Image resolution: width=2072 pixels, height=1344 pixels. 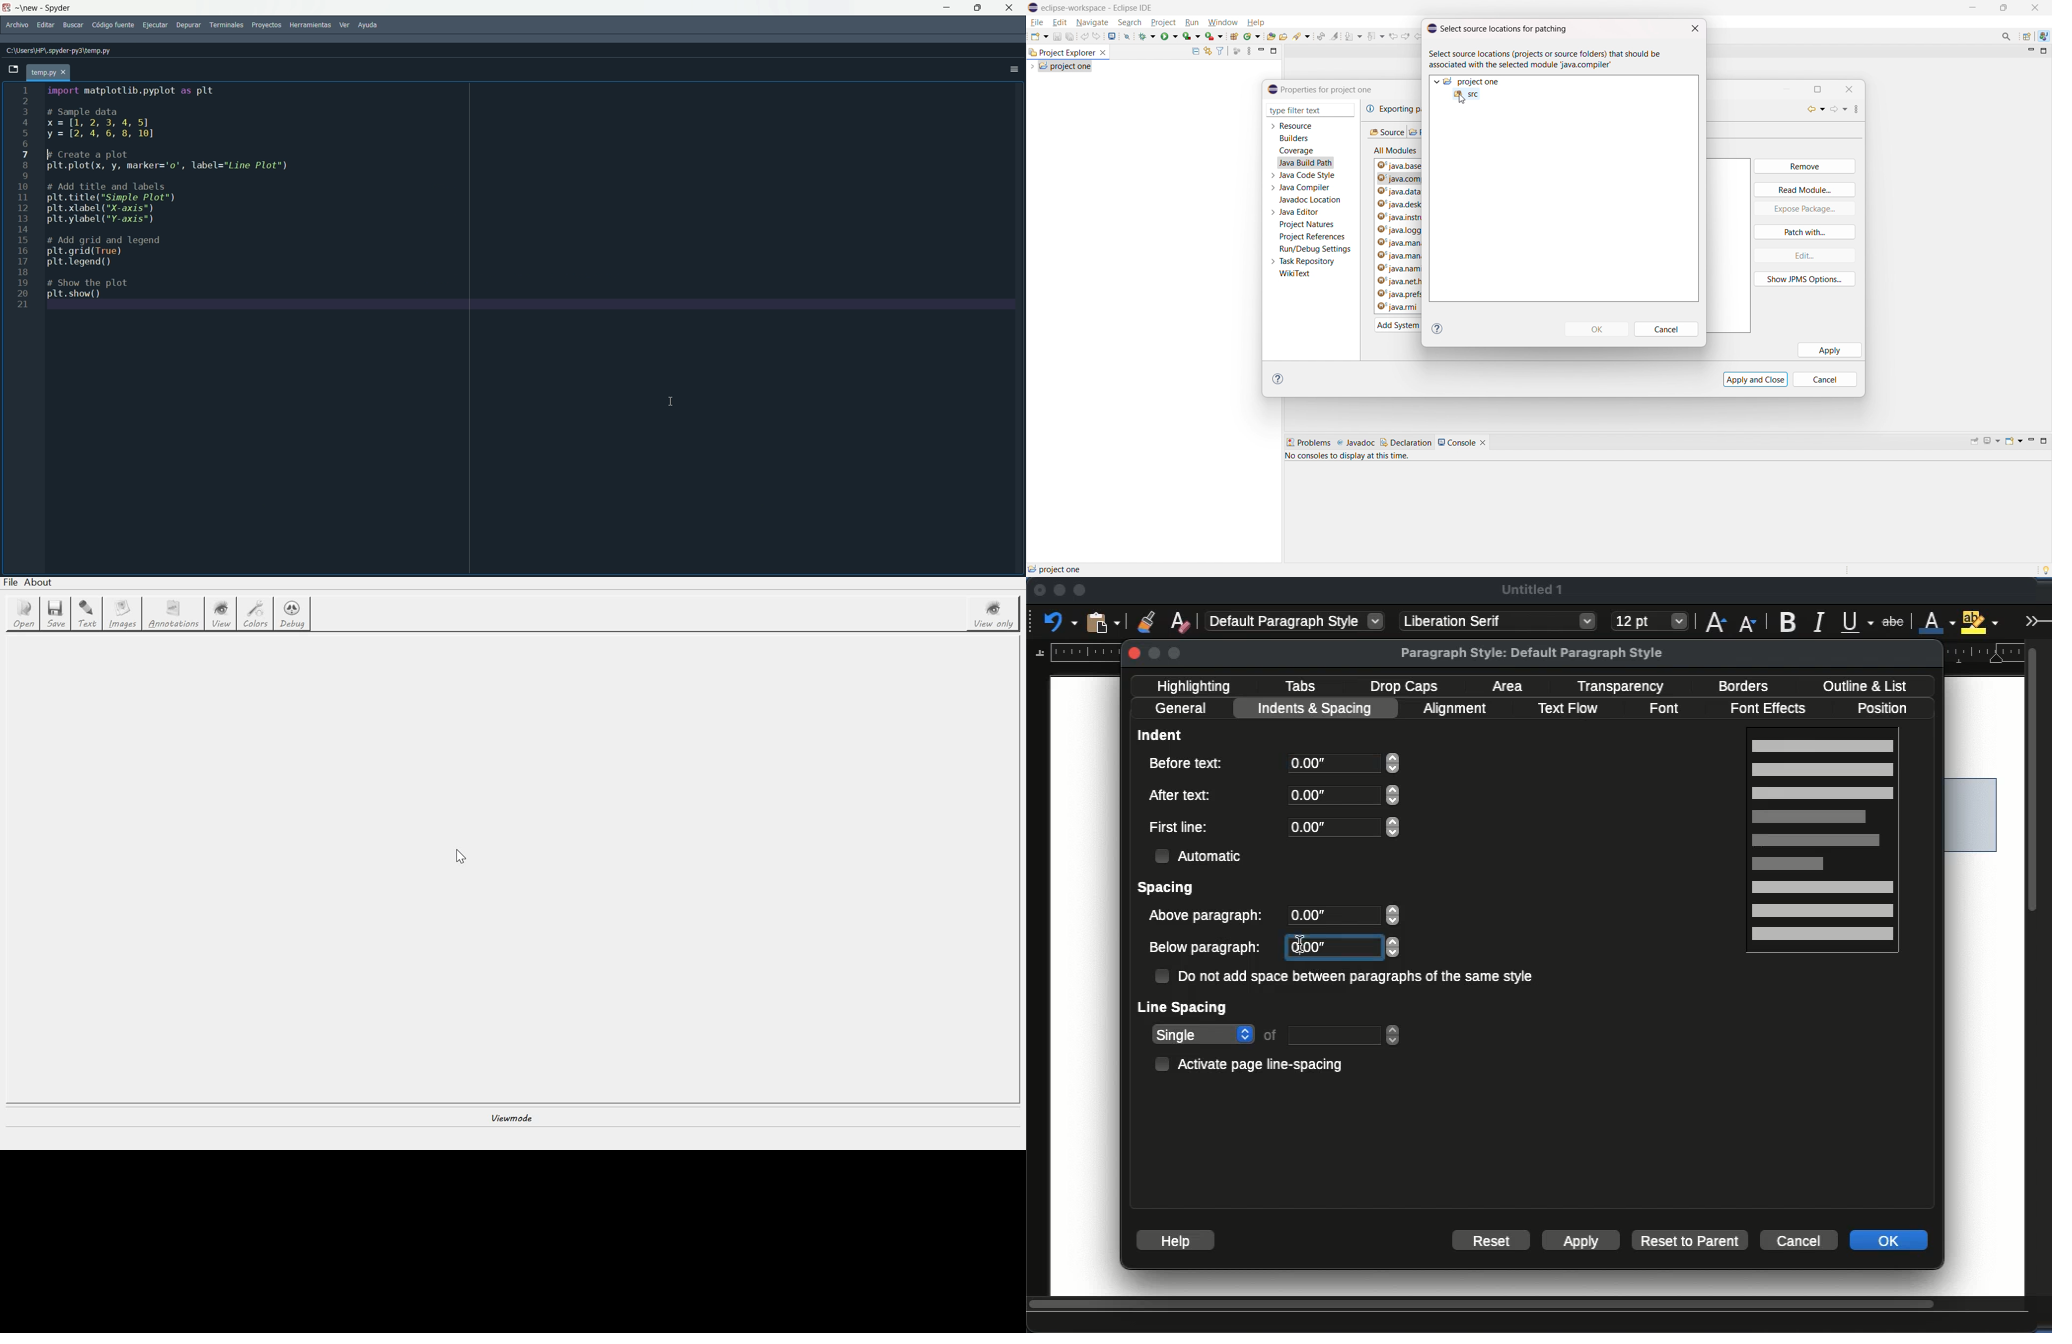 What do you see at coordinates (1980, 620) in the screenshot?
I see `highlight color` at bounding box center [1980, 620].